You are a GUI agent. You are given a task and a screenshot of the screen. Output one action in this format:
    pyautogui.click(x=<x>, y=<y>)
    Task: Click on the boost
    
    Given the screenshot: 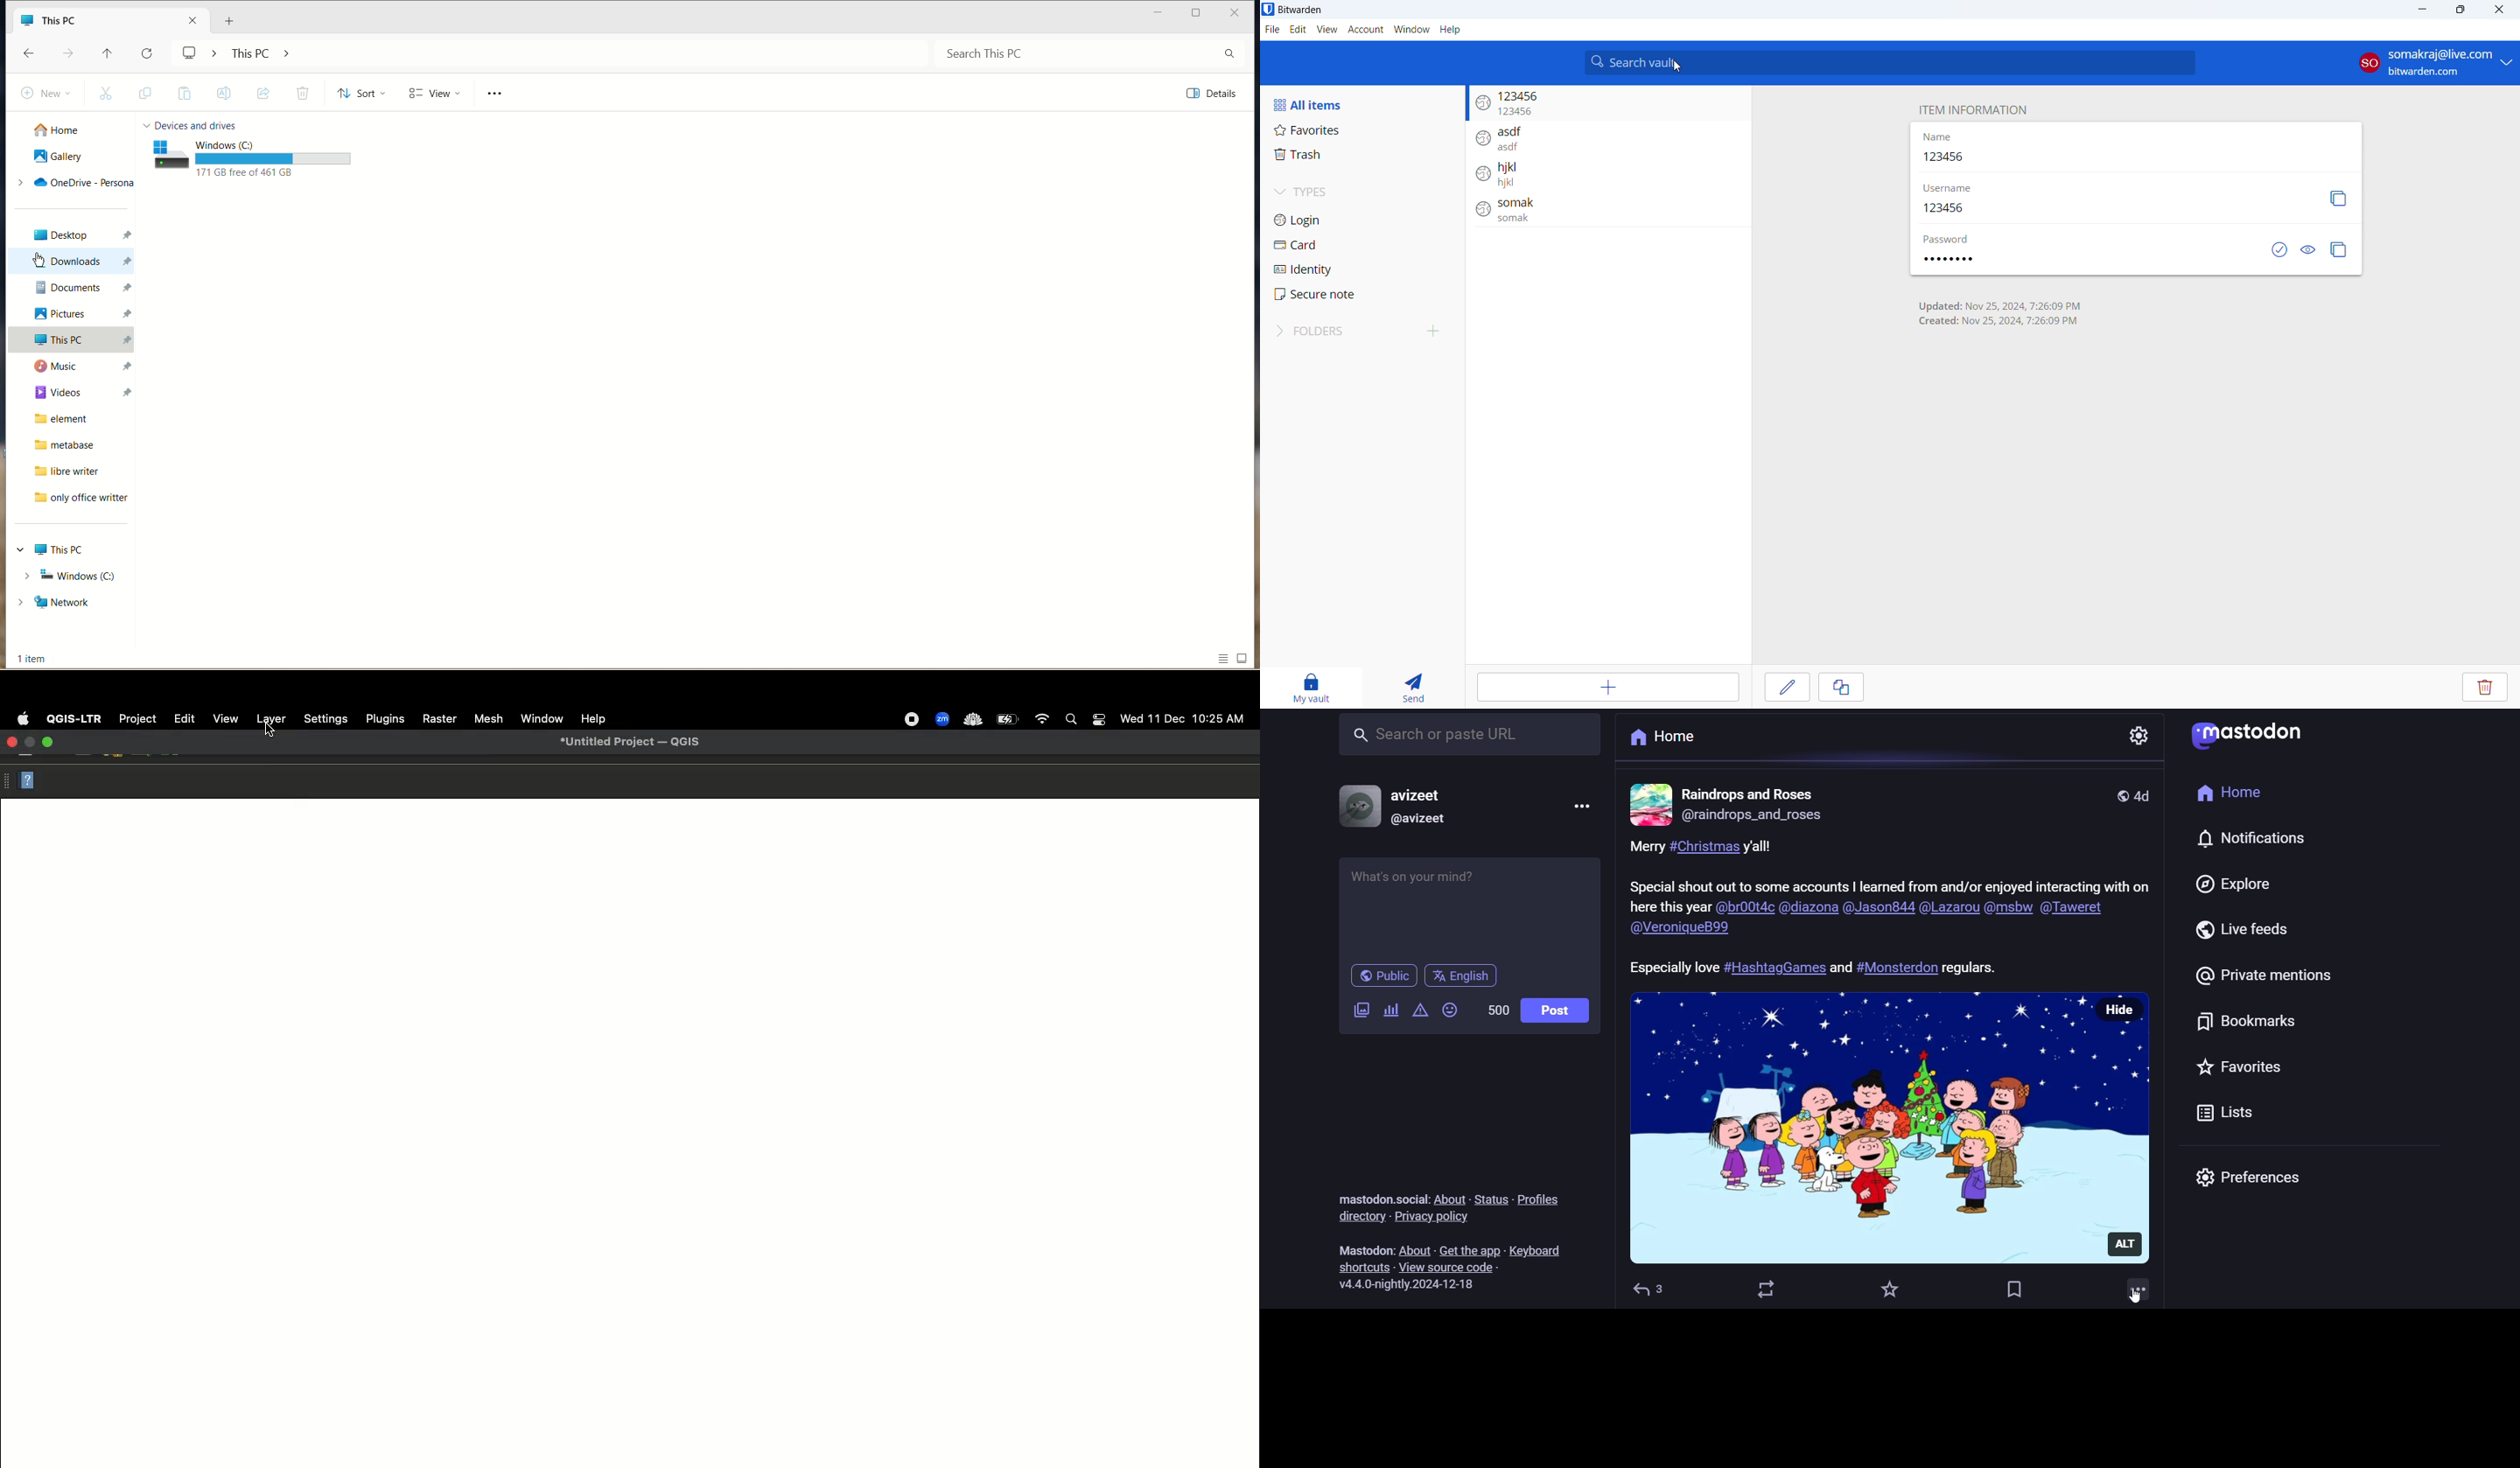 What is the action you would take?
    pyautogui.click(x=1769, y=1290)
    